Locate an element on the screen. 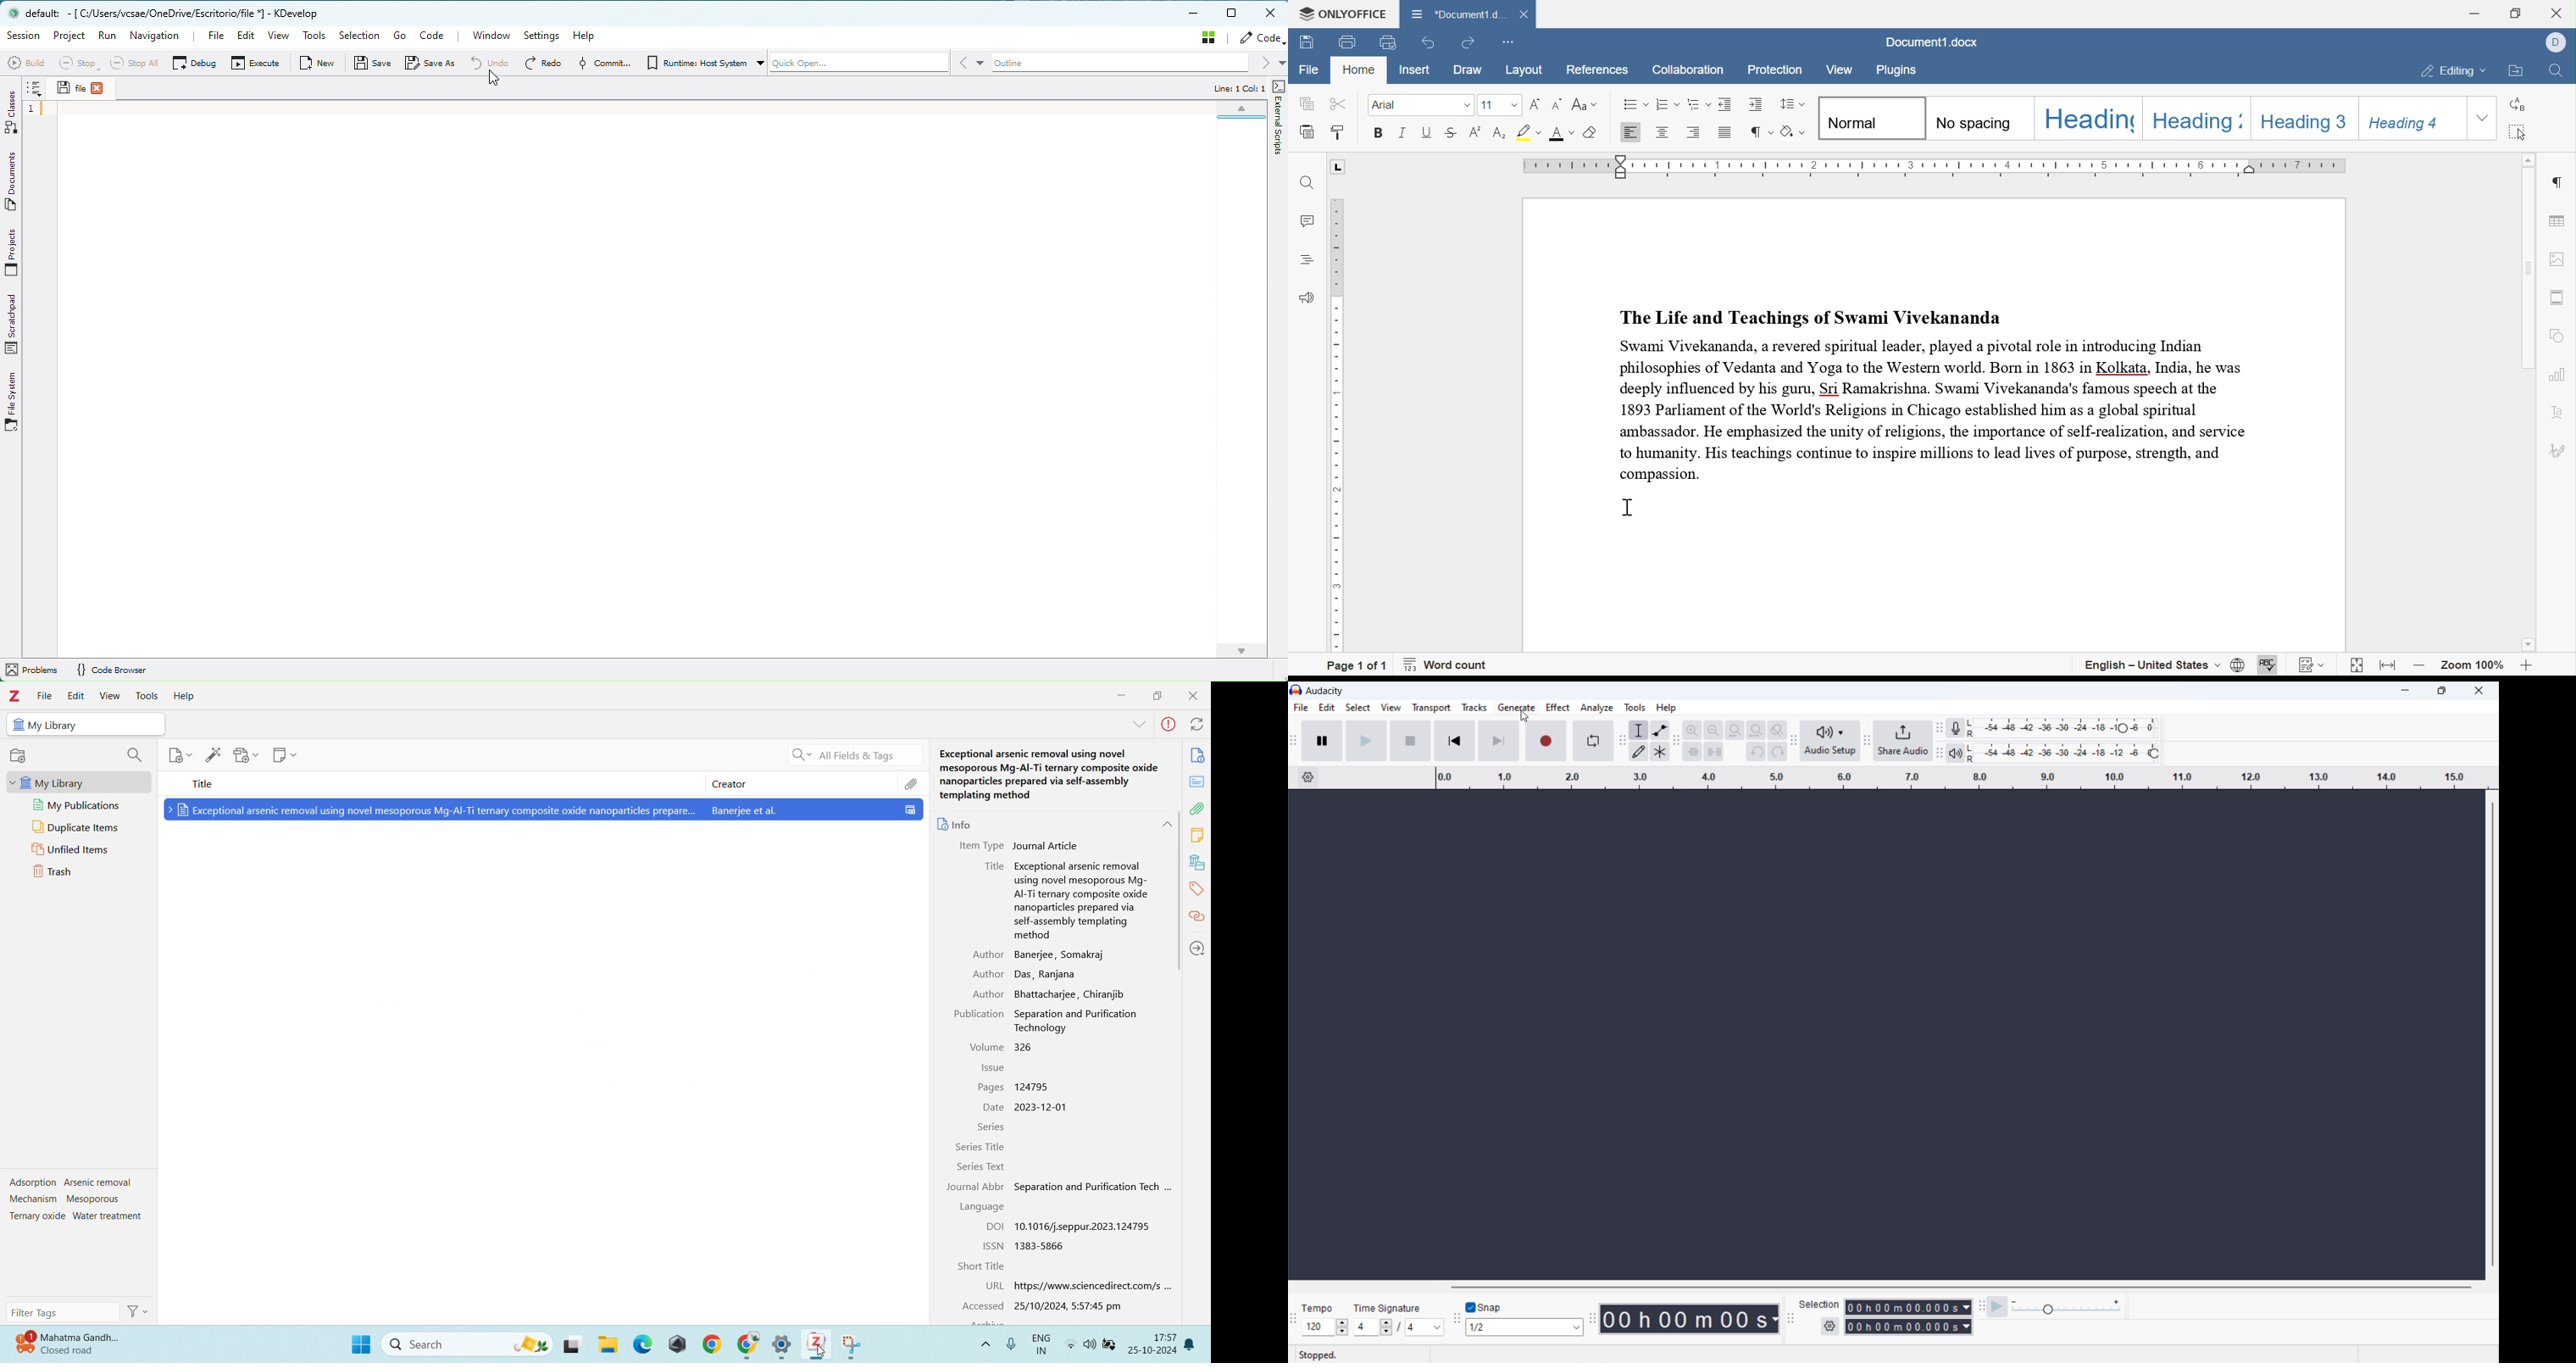  Edit is located at coordinates (244, 37).